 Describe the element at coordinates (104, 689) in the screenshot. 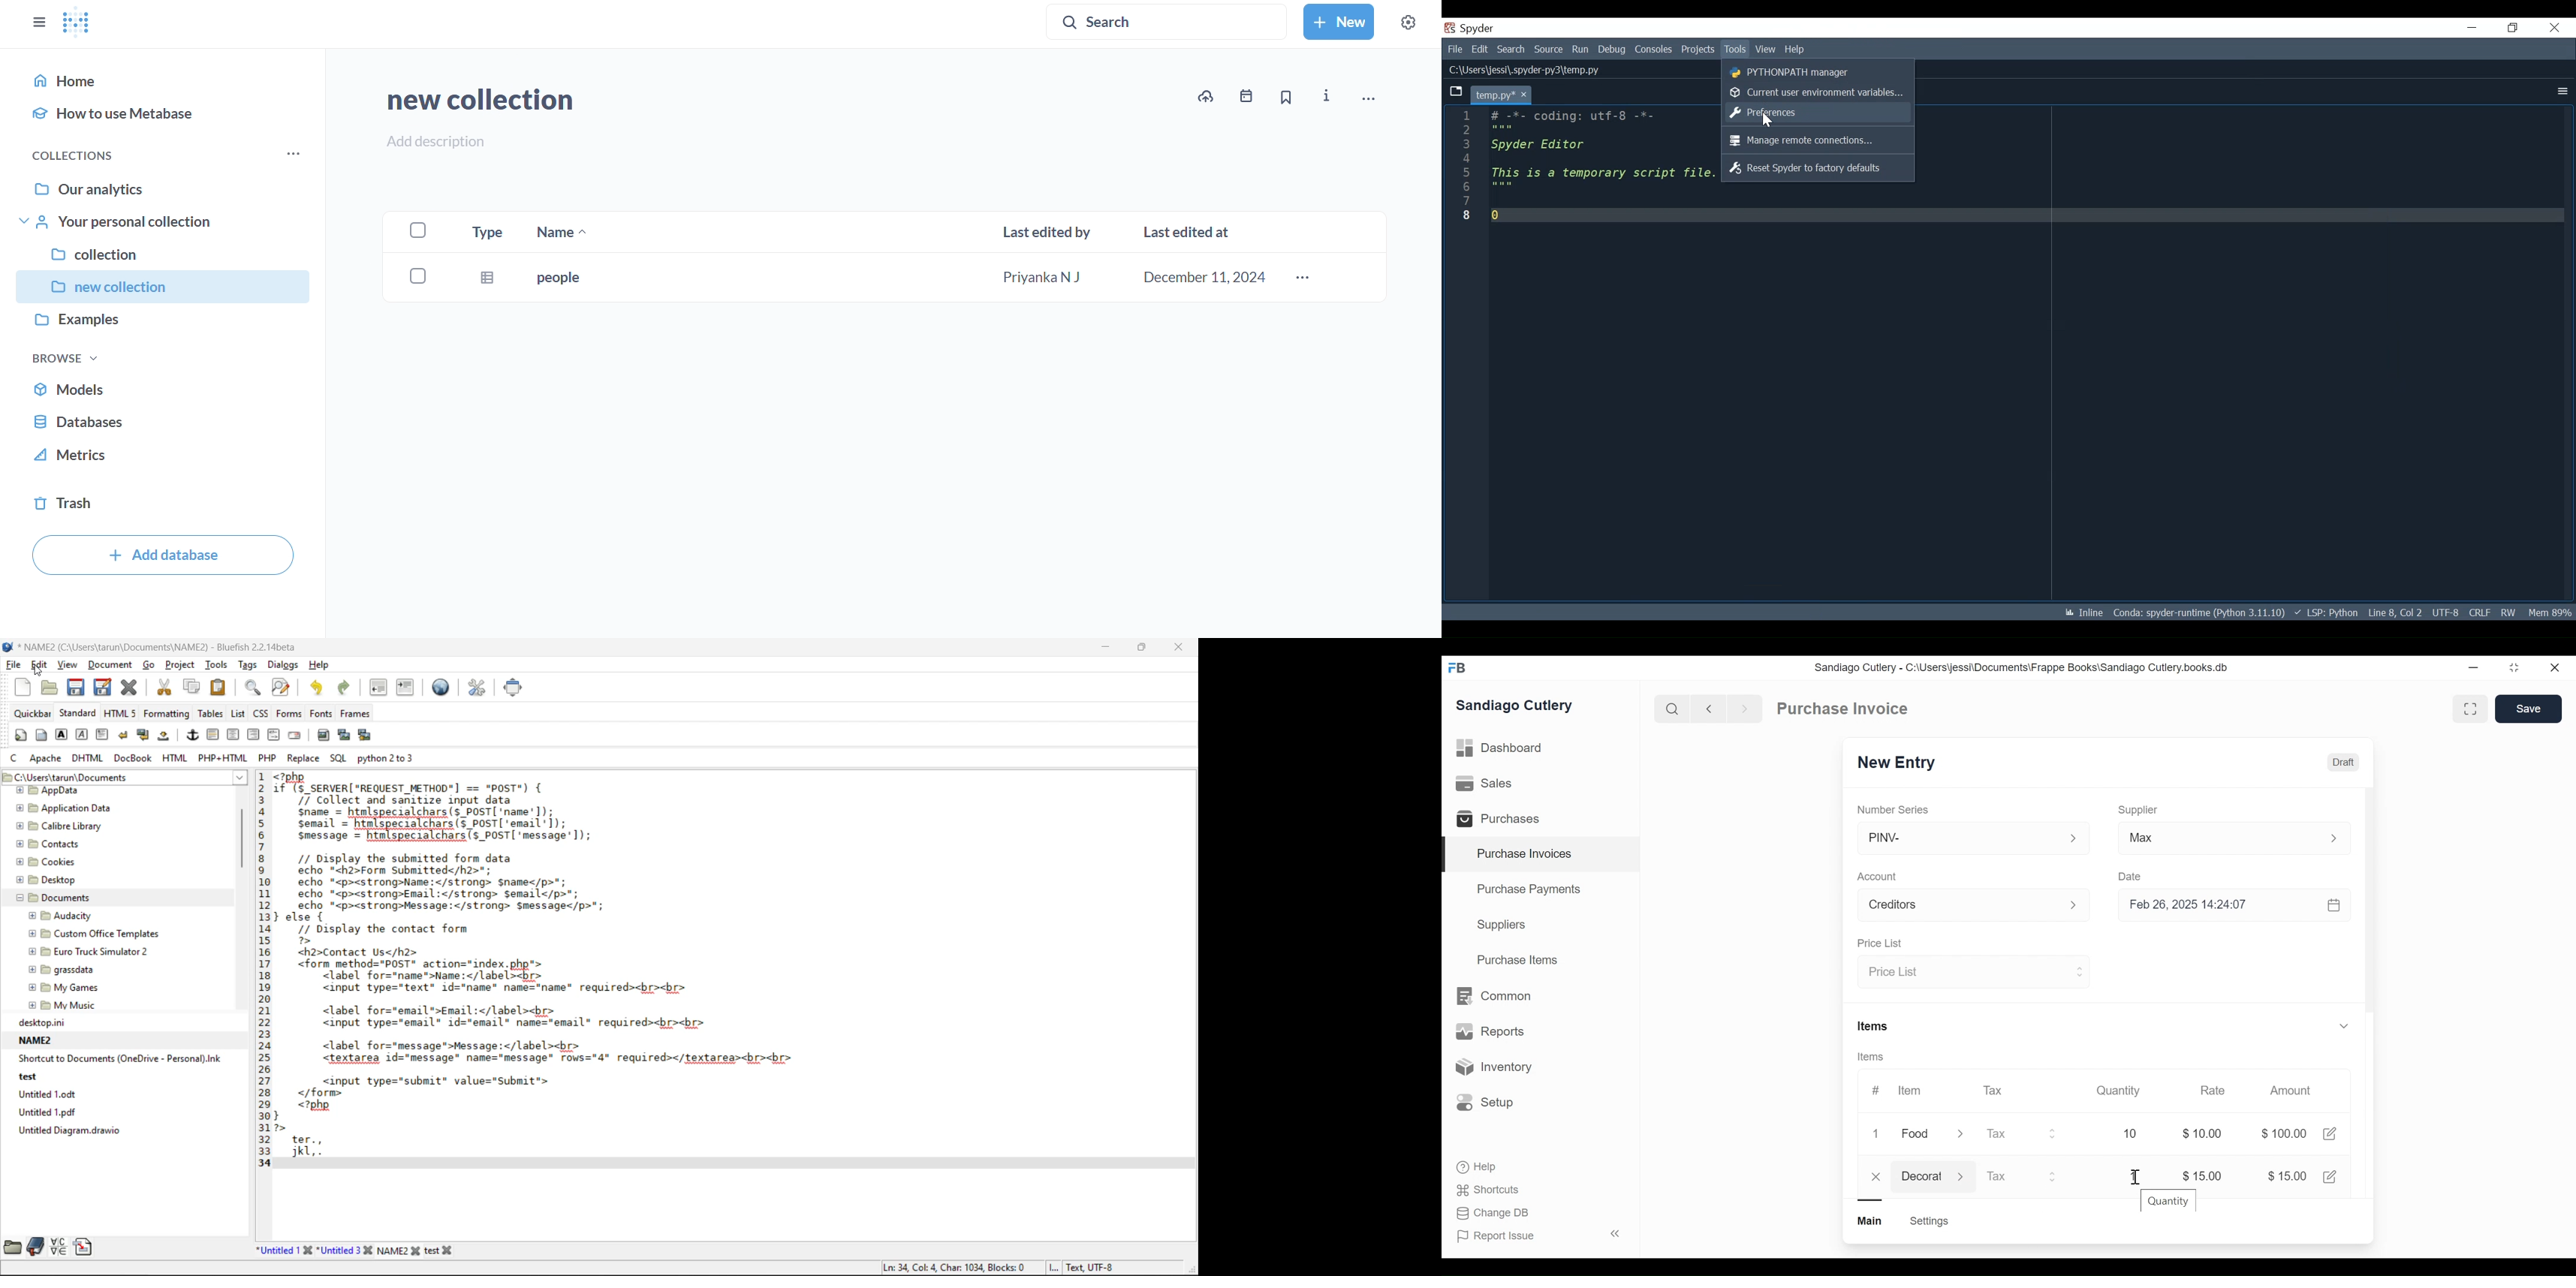

I see `save as` at that location.